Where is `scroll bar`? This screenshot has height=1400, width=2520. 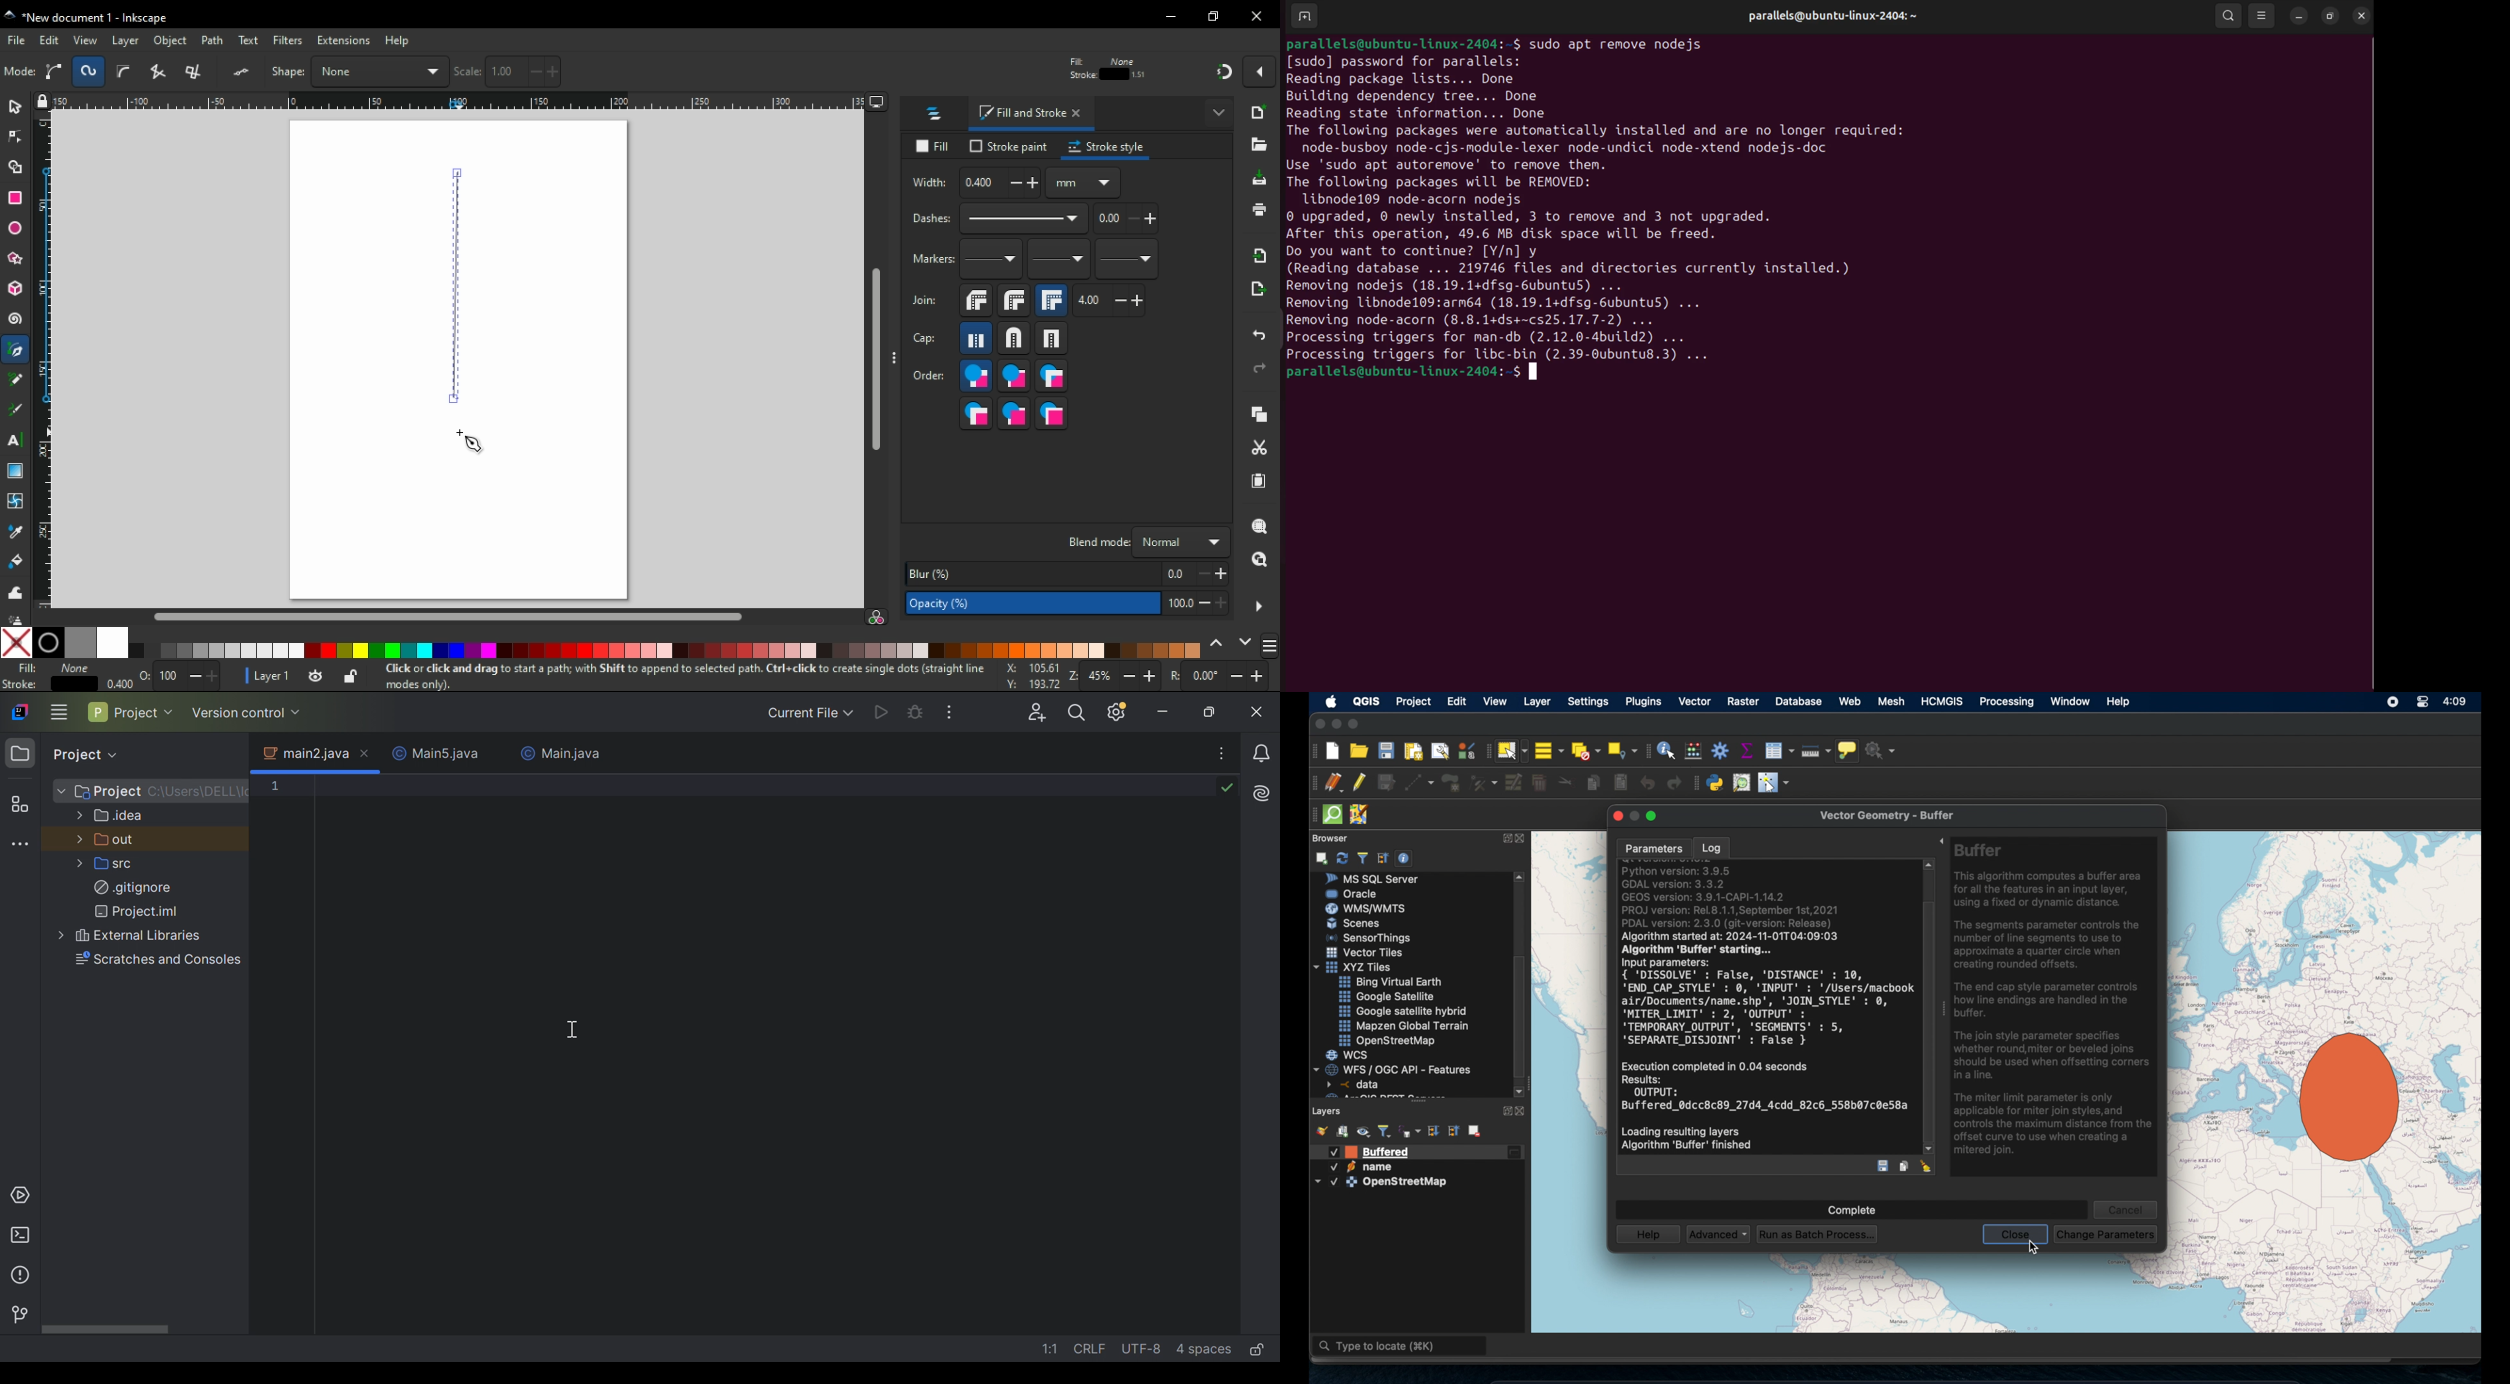
scroll bar is located at coordinates (452, 615).